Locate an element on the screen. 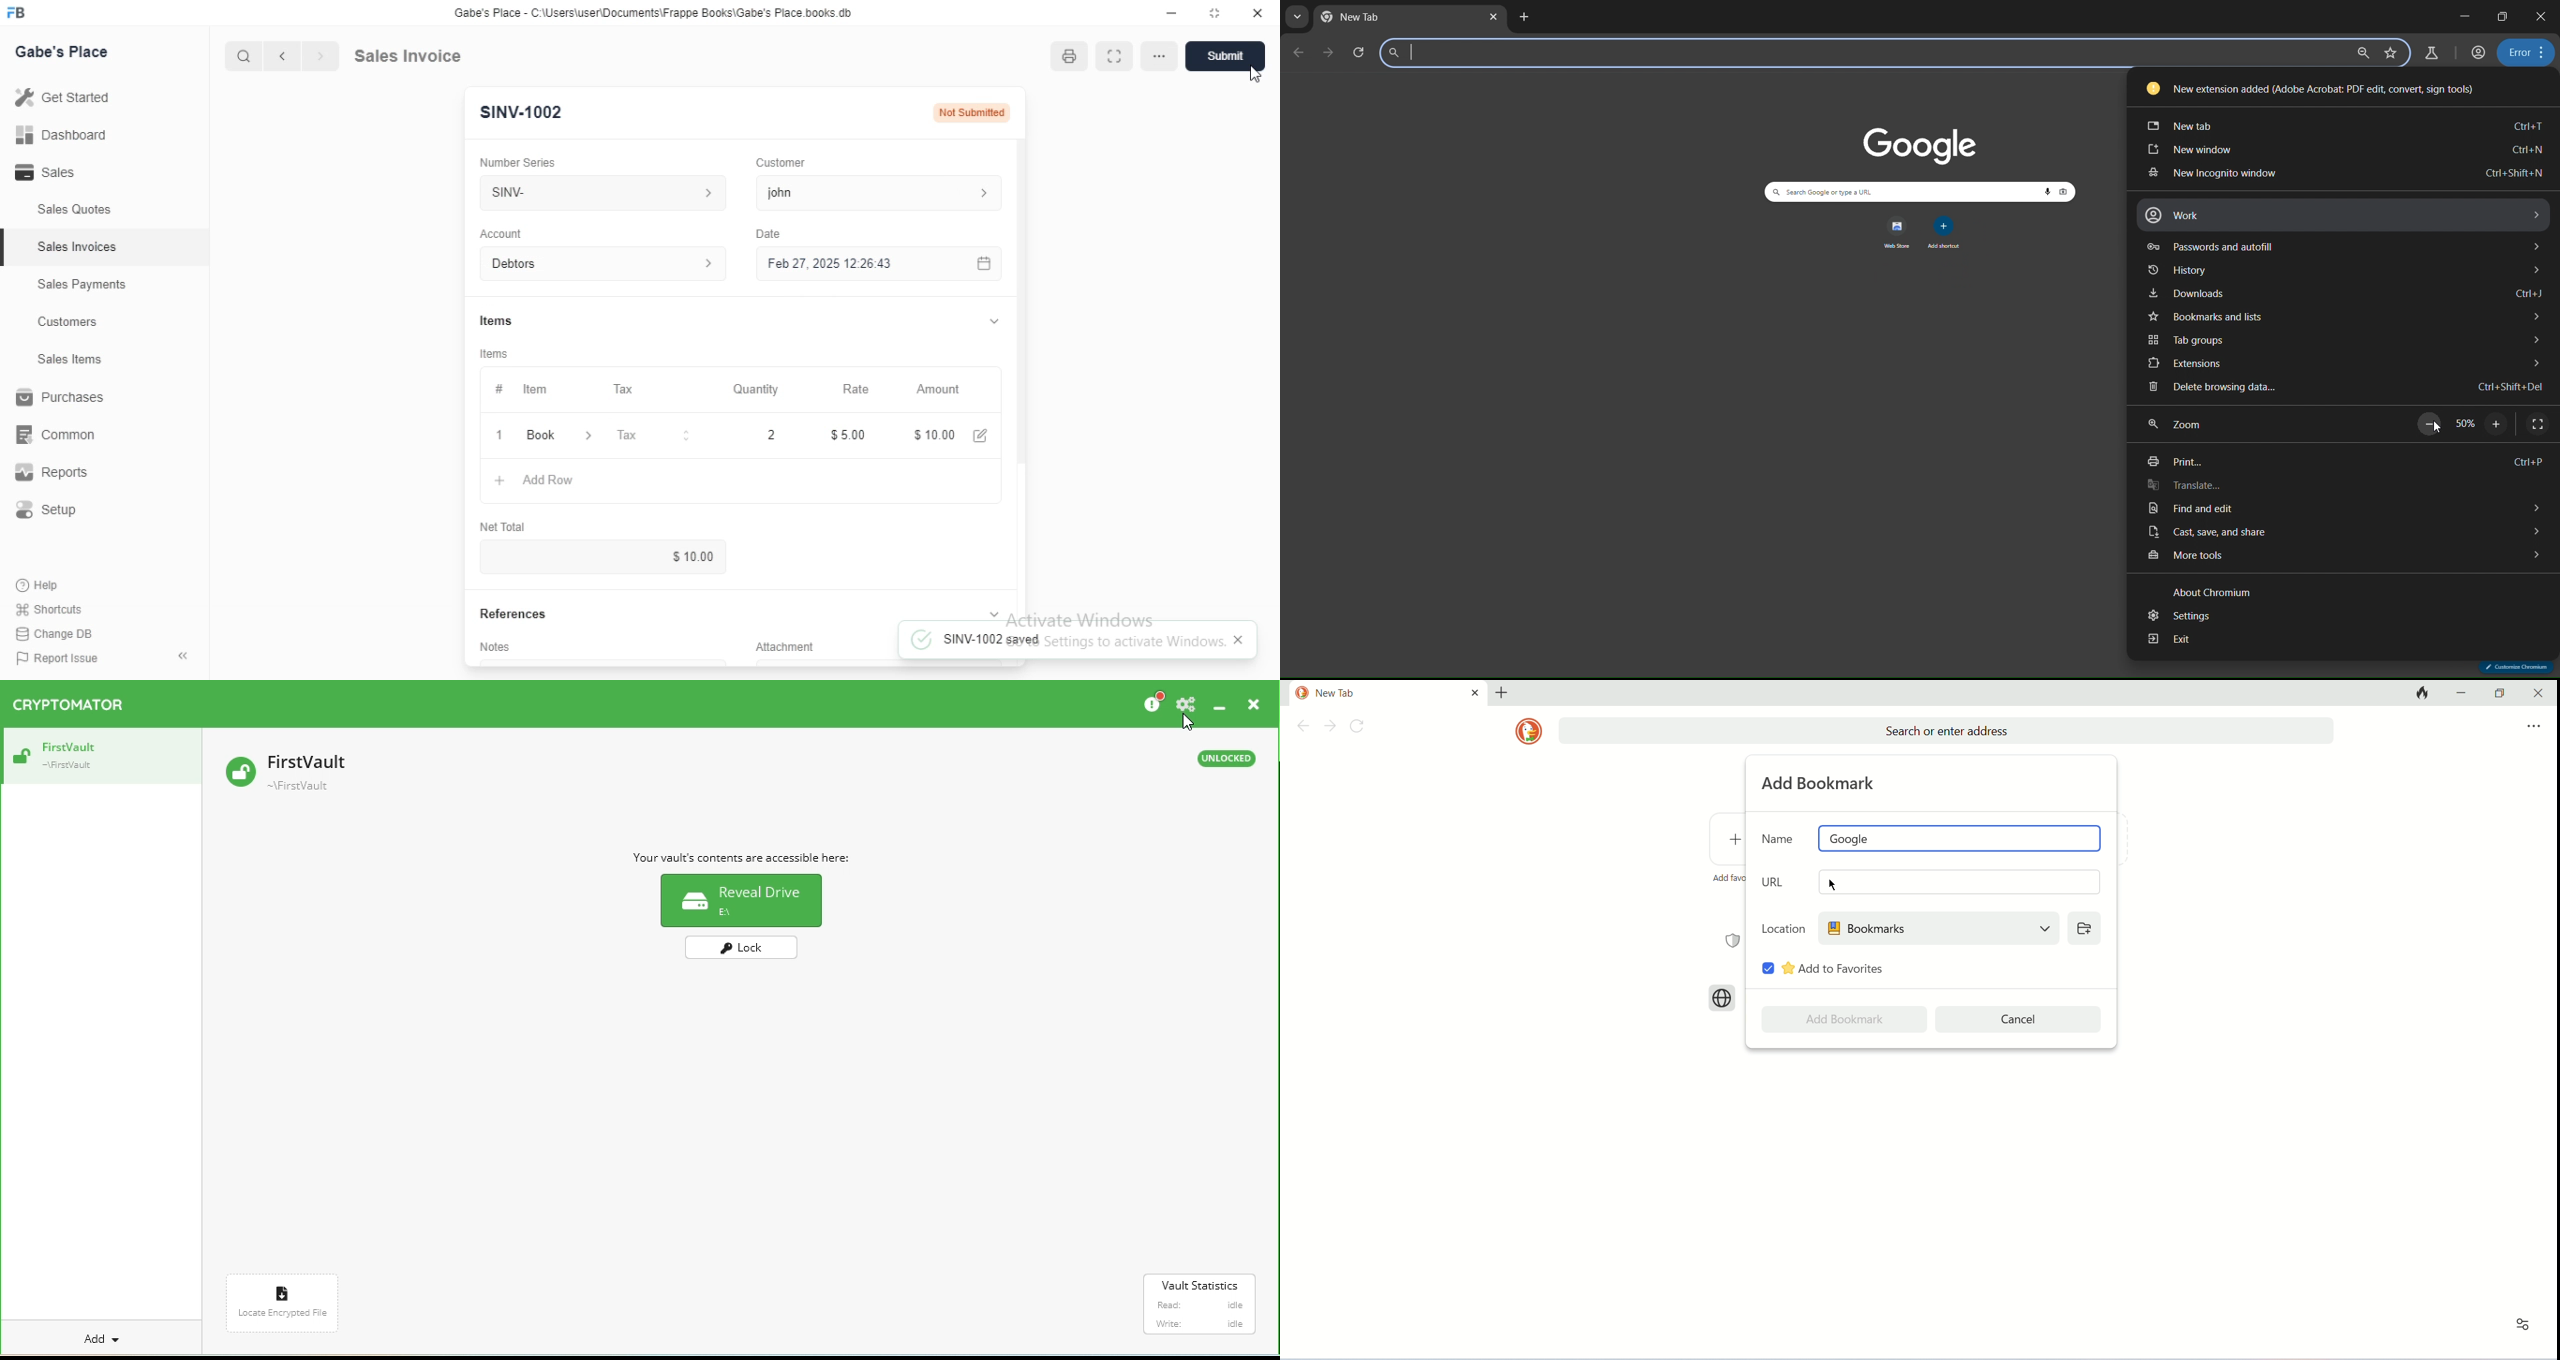  Sales tems is located at coordinates (71, 359).